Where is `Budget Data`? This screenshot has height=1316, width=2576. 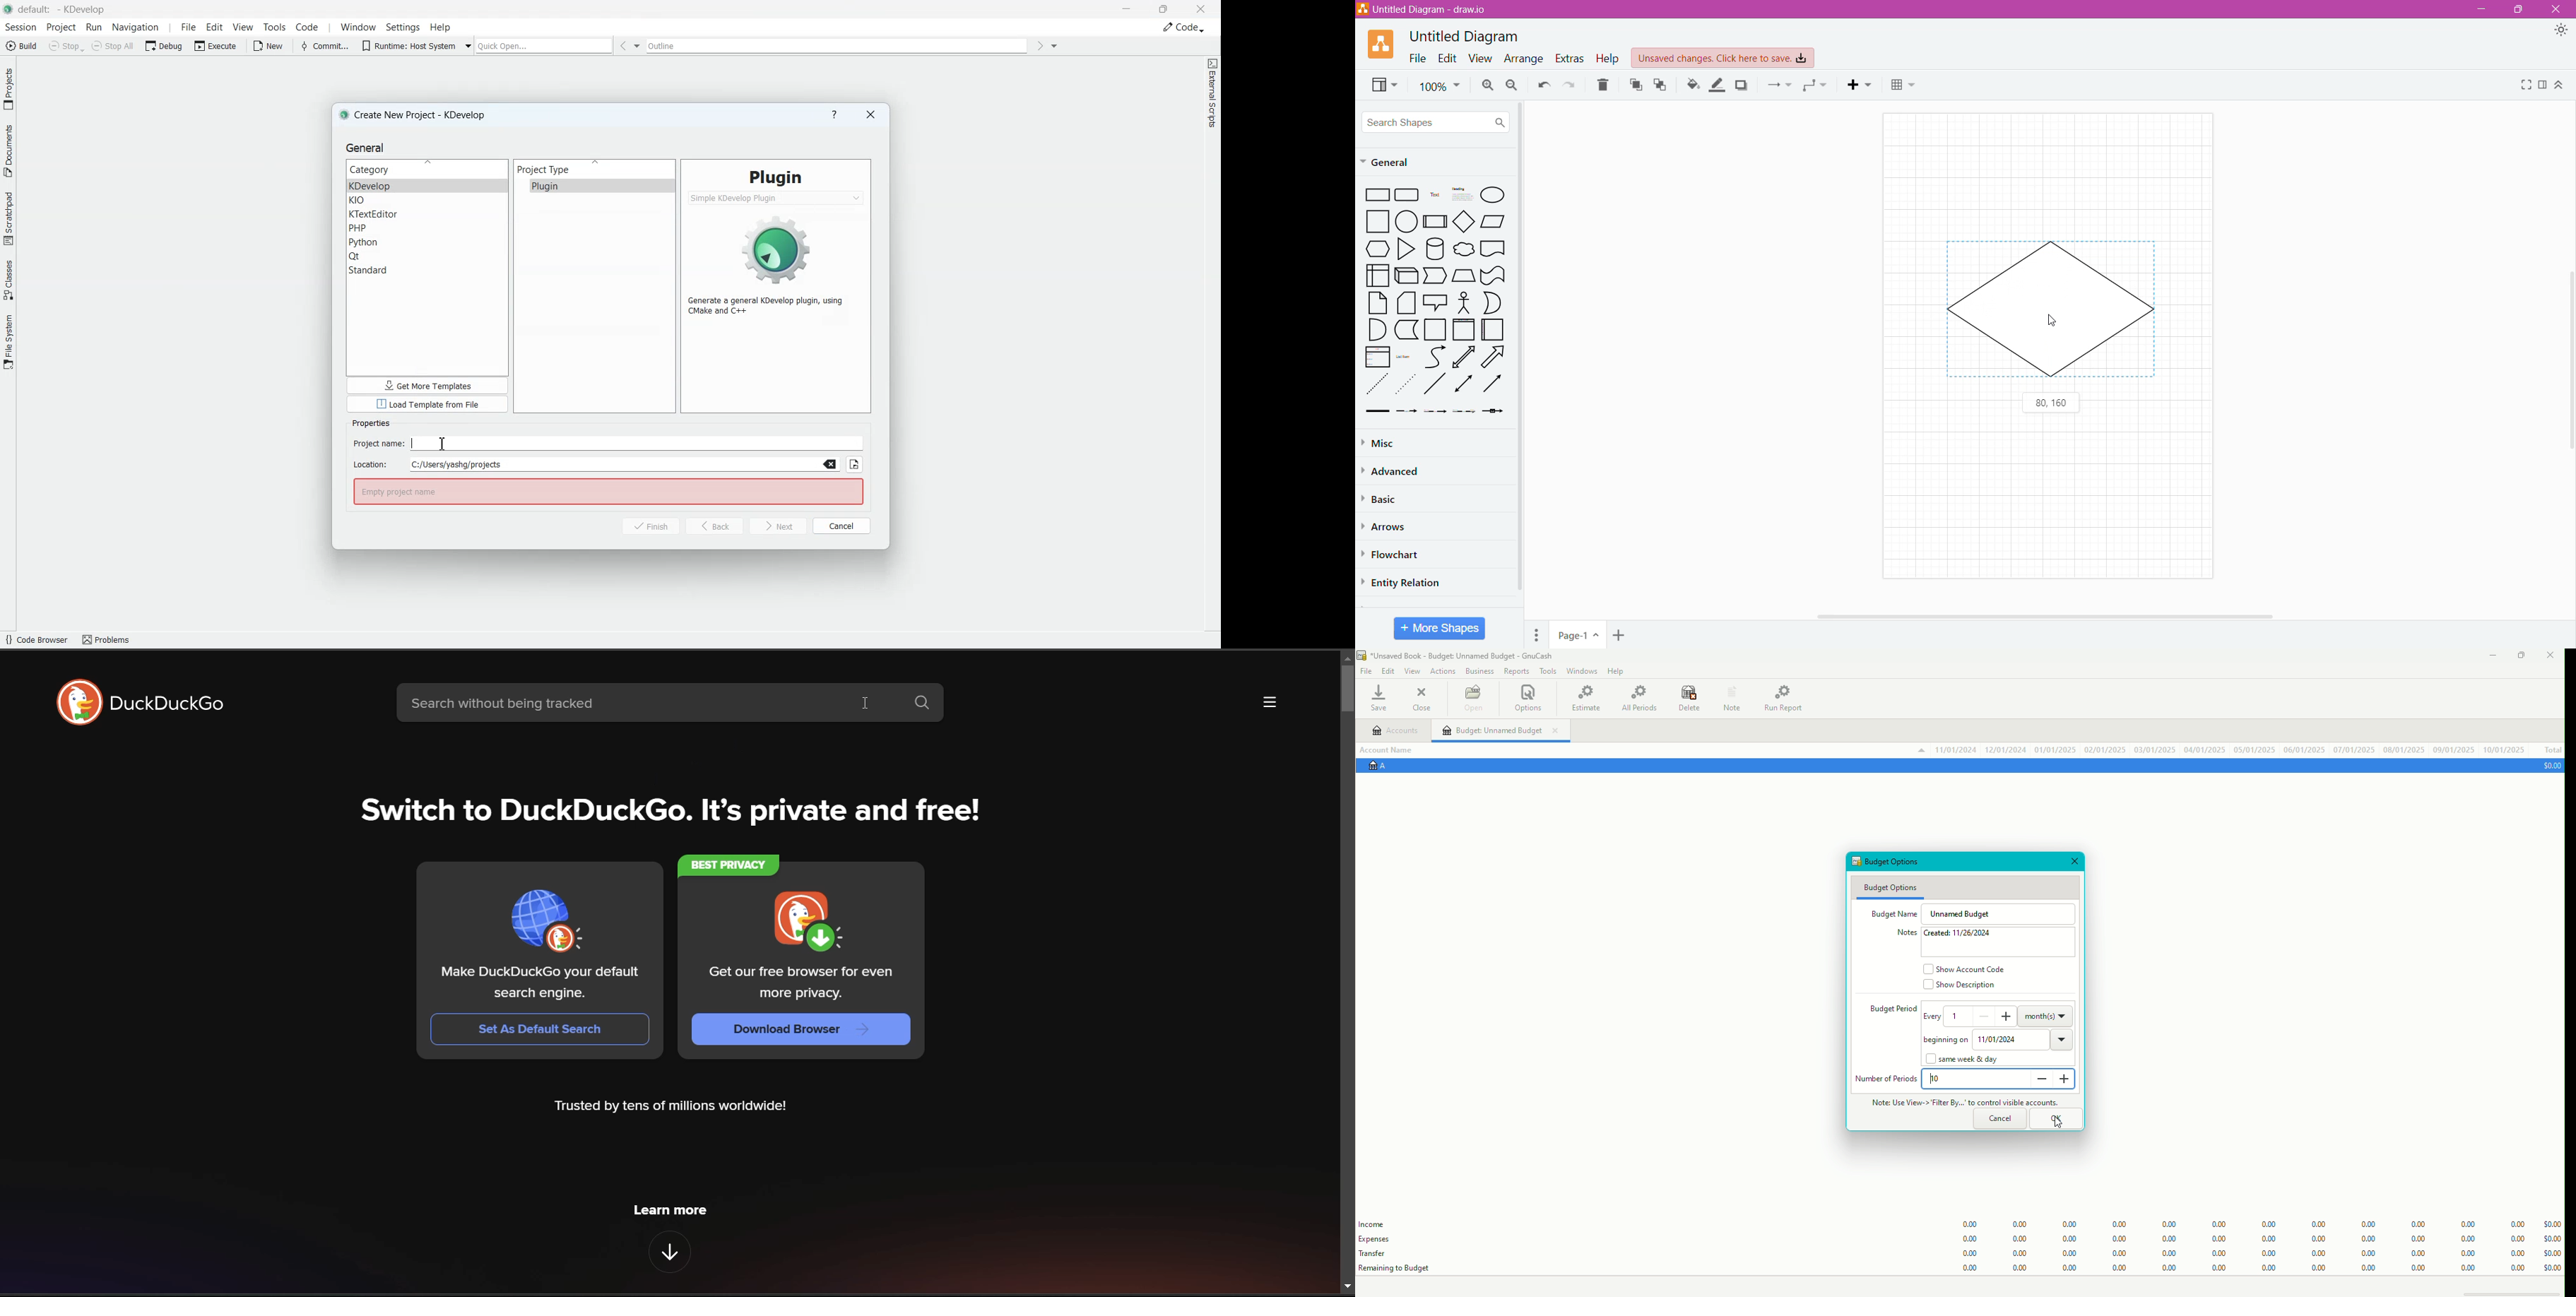 Budget Data is located at coordinates (2249, 1241).